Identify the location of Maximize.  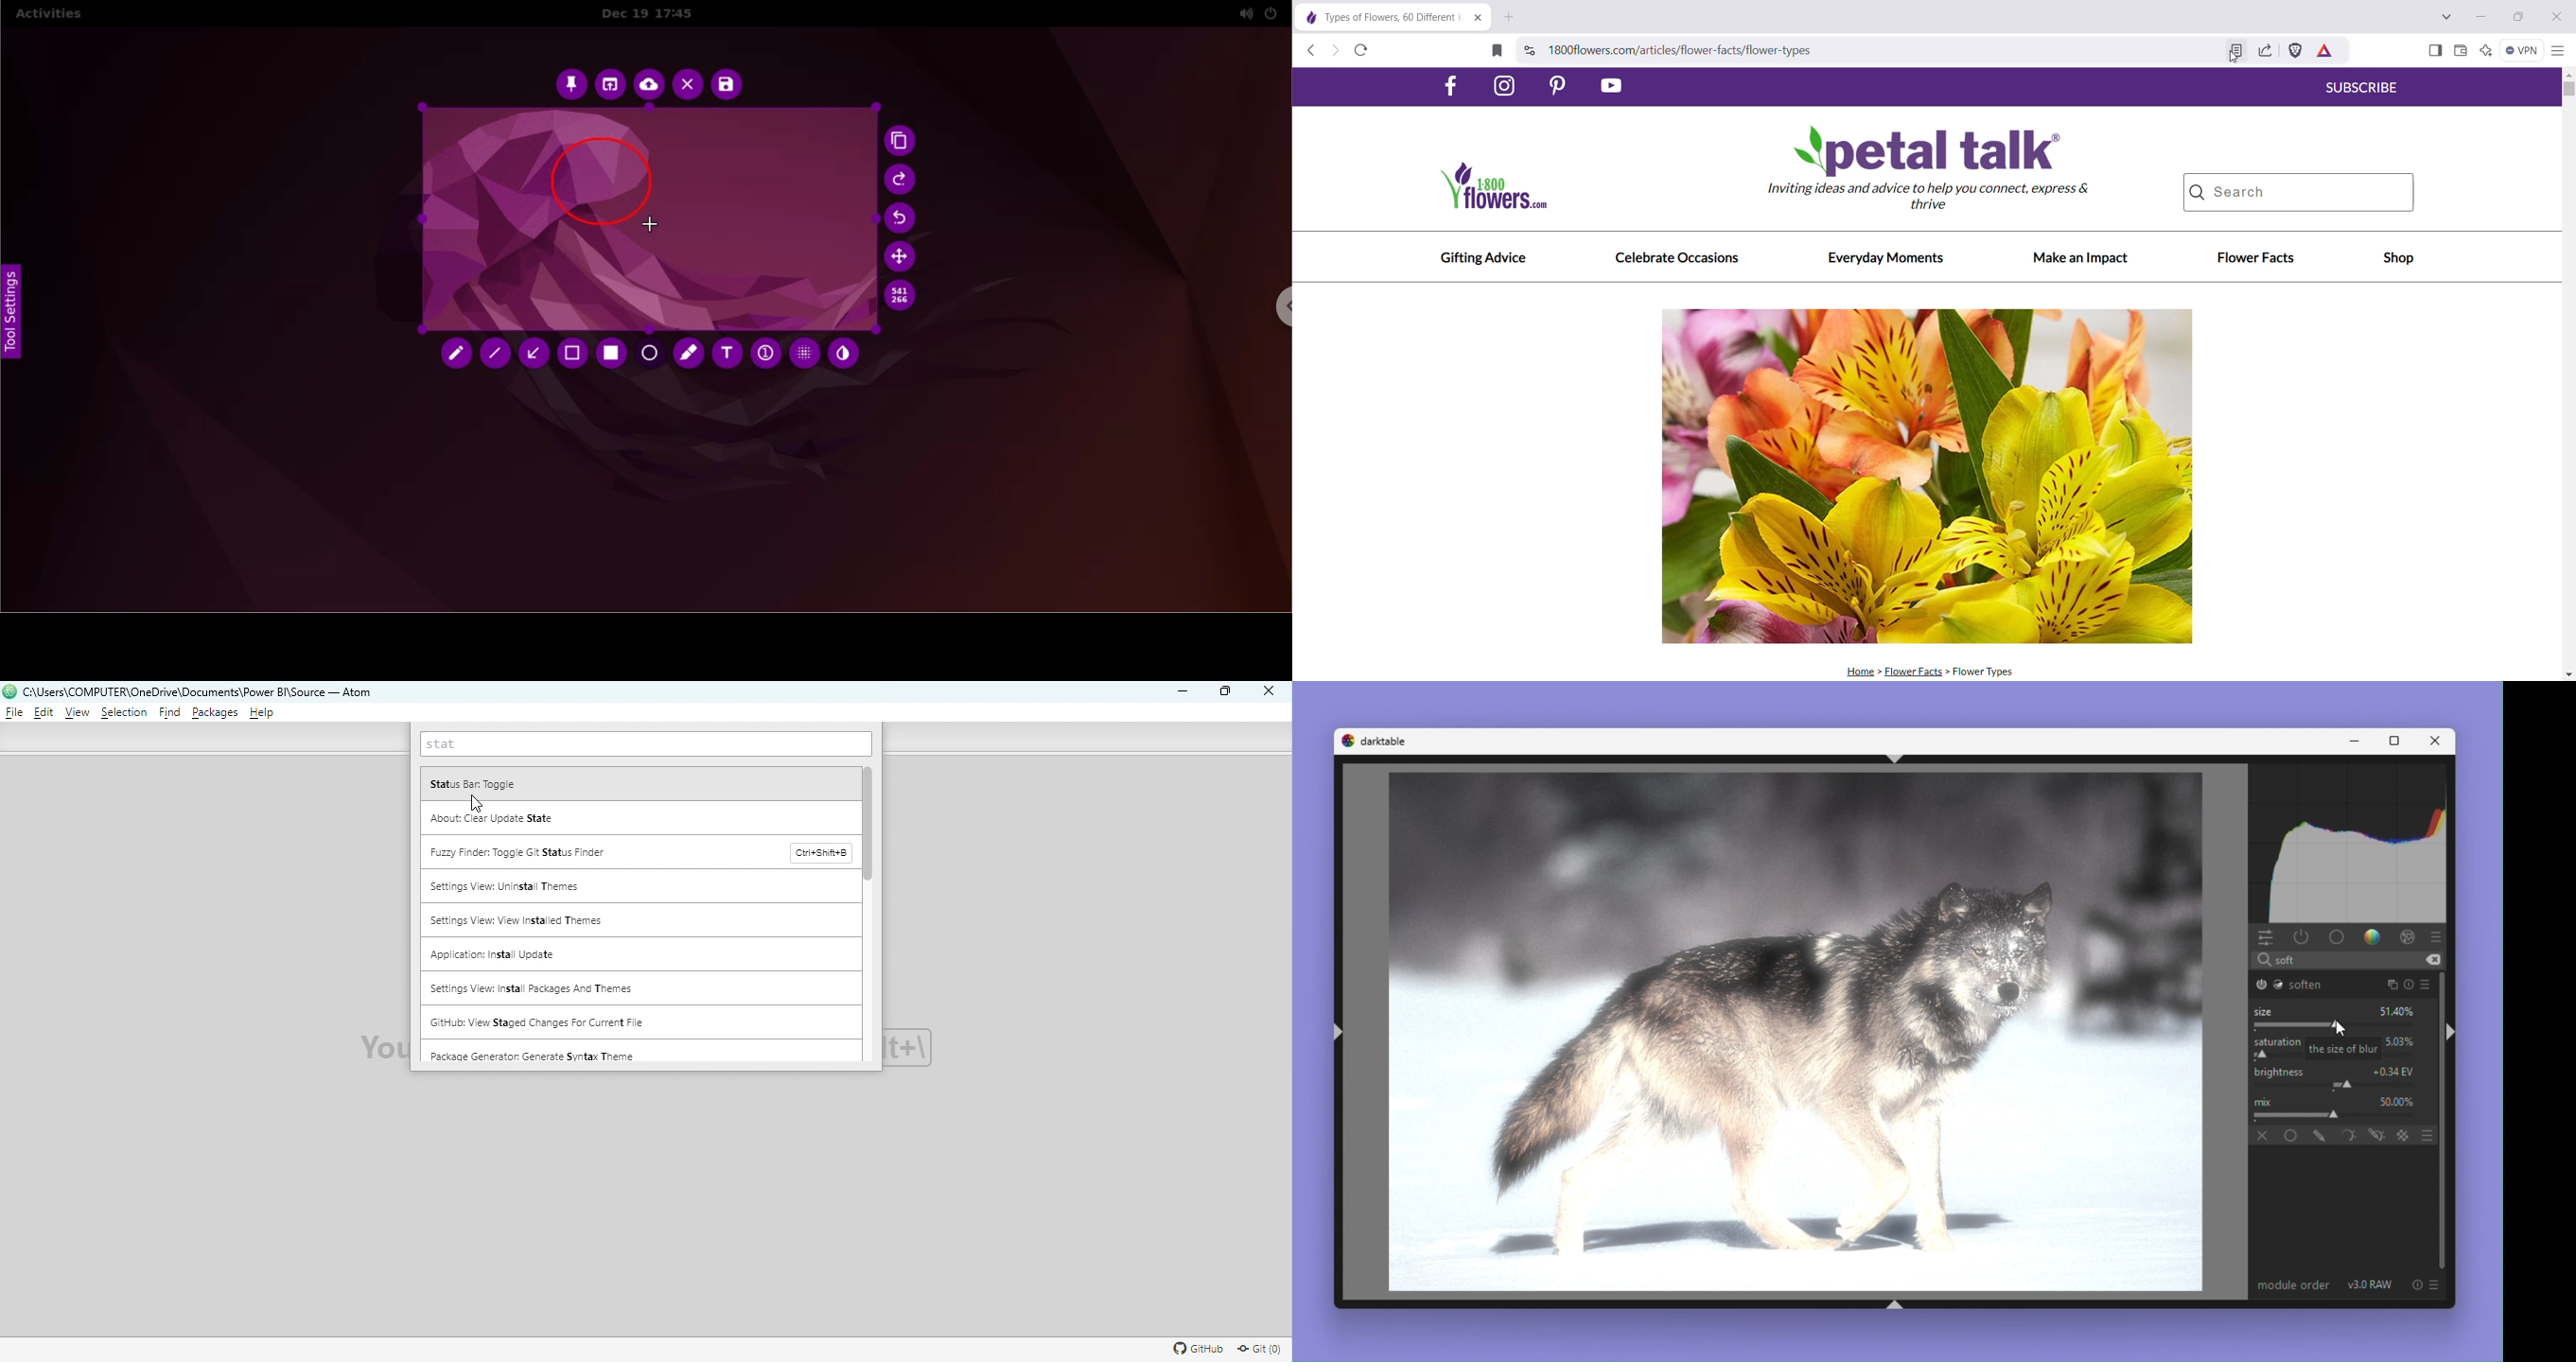
(1228, 692).